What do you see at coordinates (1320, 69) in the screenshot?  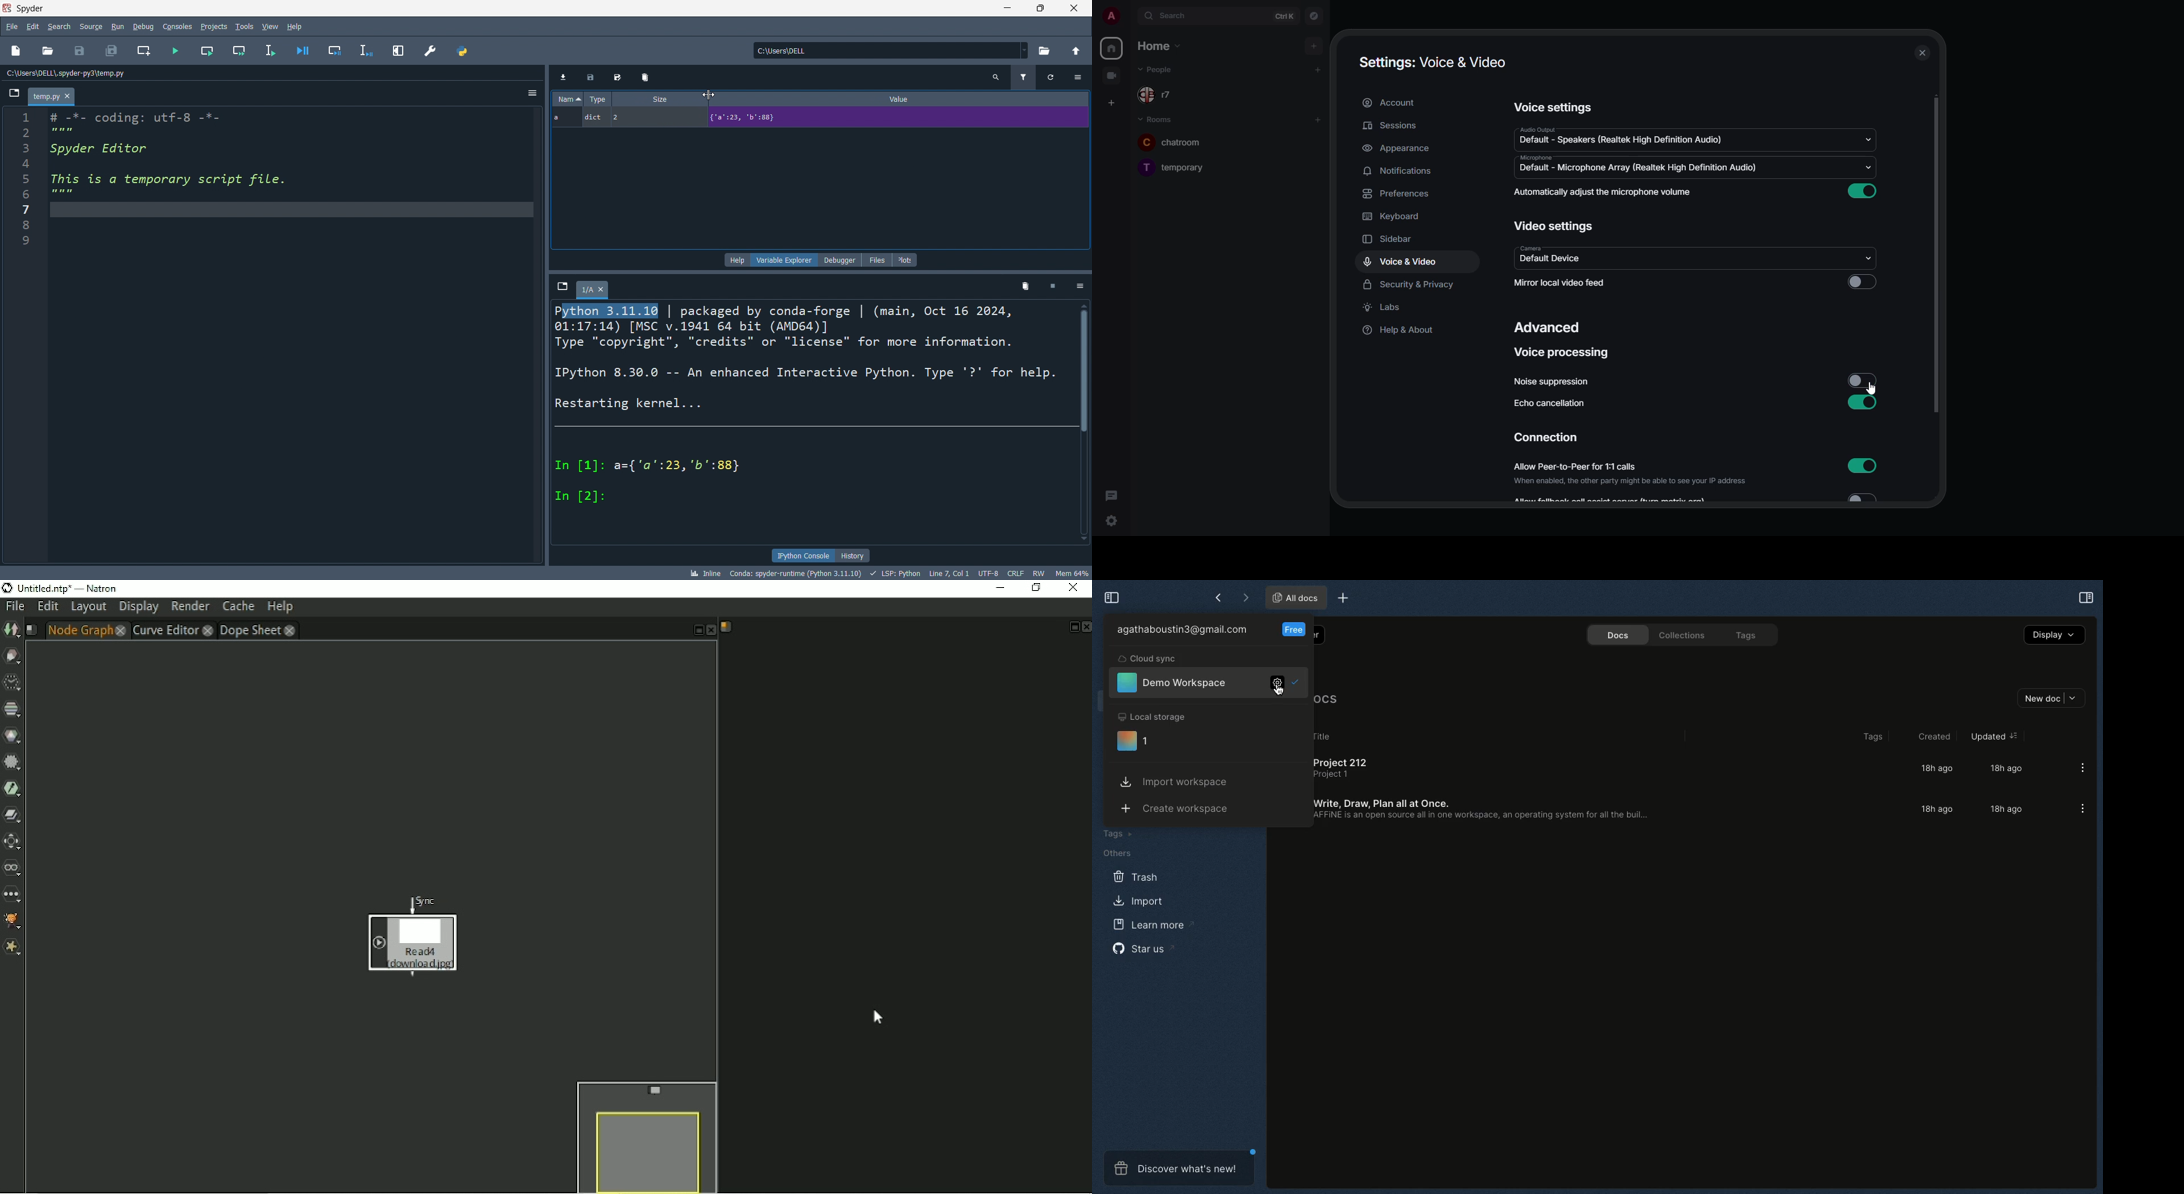 I see `add` at bounding box center [1320, 69].